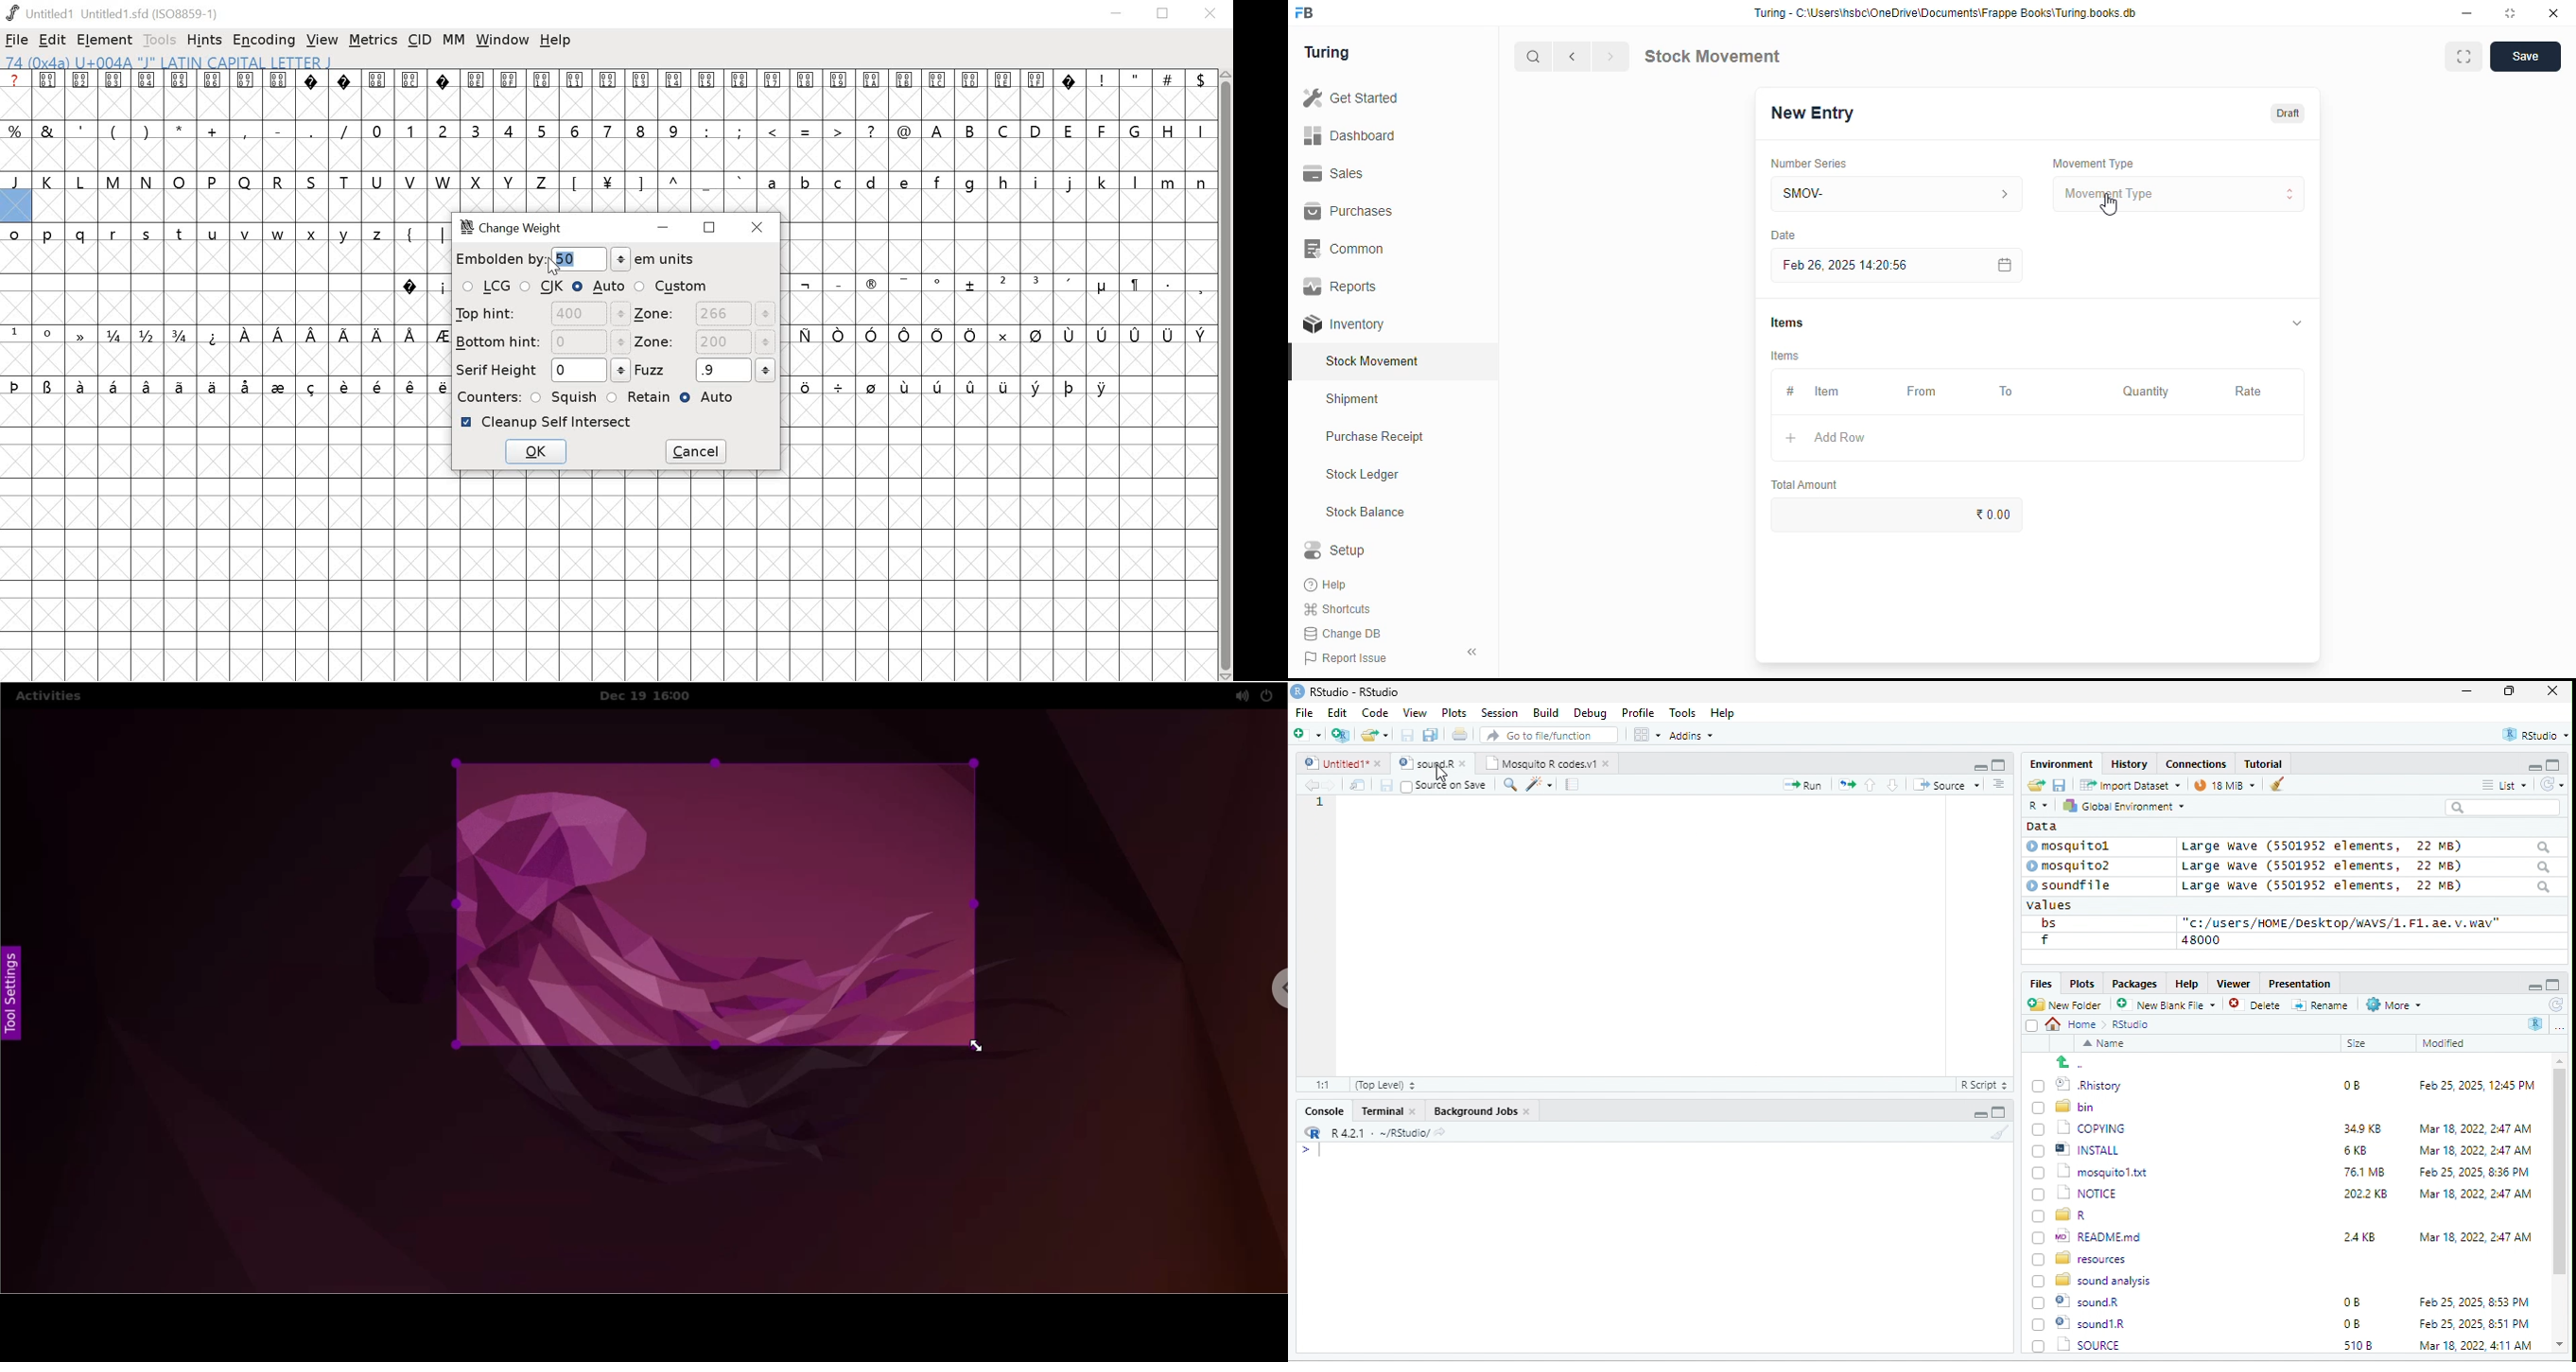 The image size is (2576, 1372). I want to click on quantity, so click(2146, 392).